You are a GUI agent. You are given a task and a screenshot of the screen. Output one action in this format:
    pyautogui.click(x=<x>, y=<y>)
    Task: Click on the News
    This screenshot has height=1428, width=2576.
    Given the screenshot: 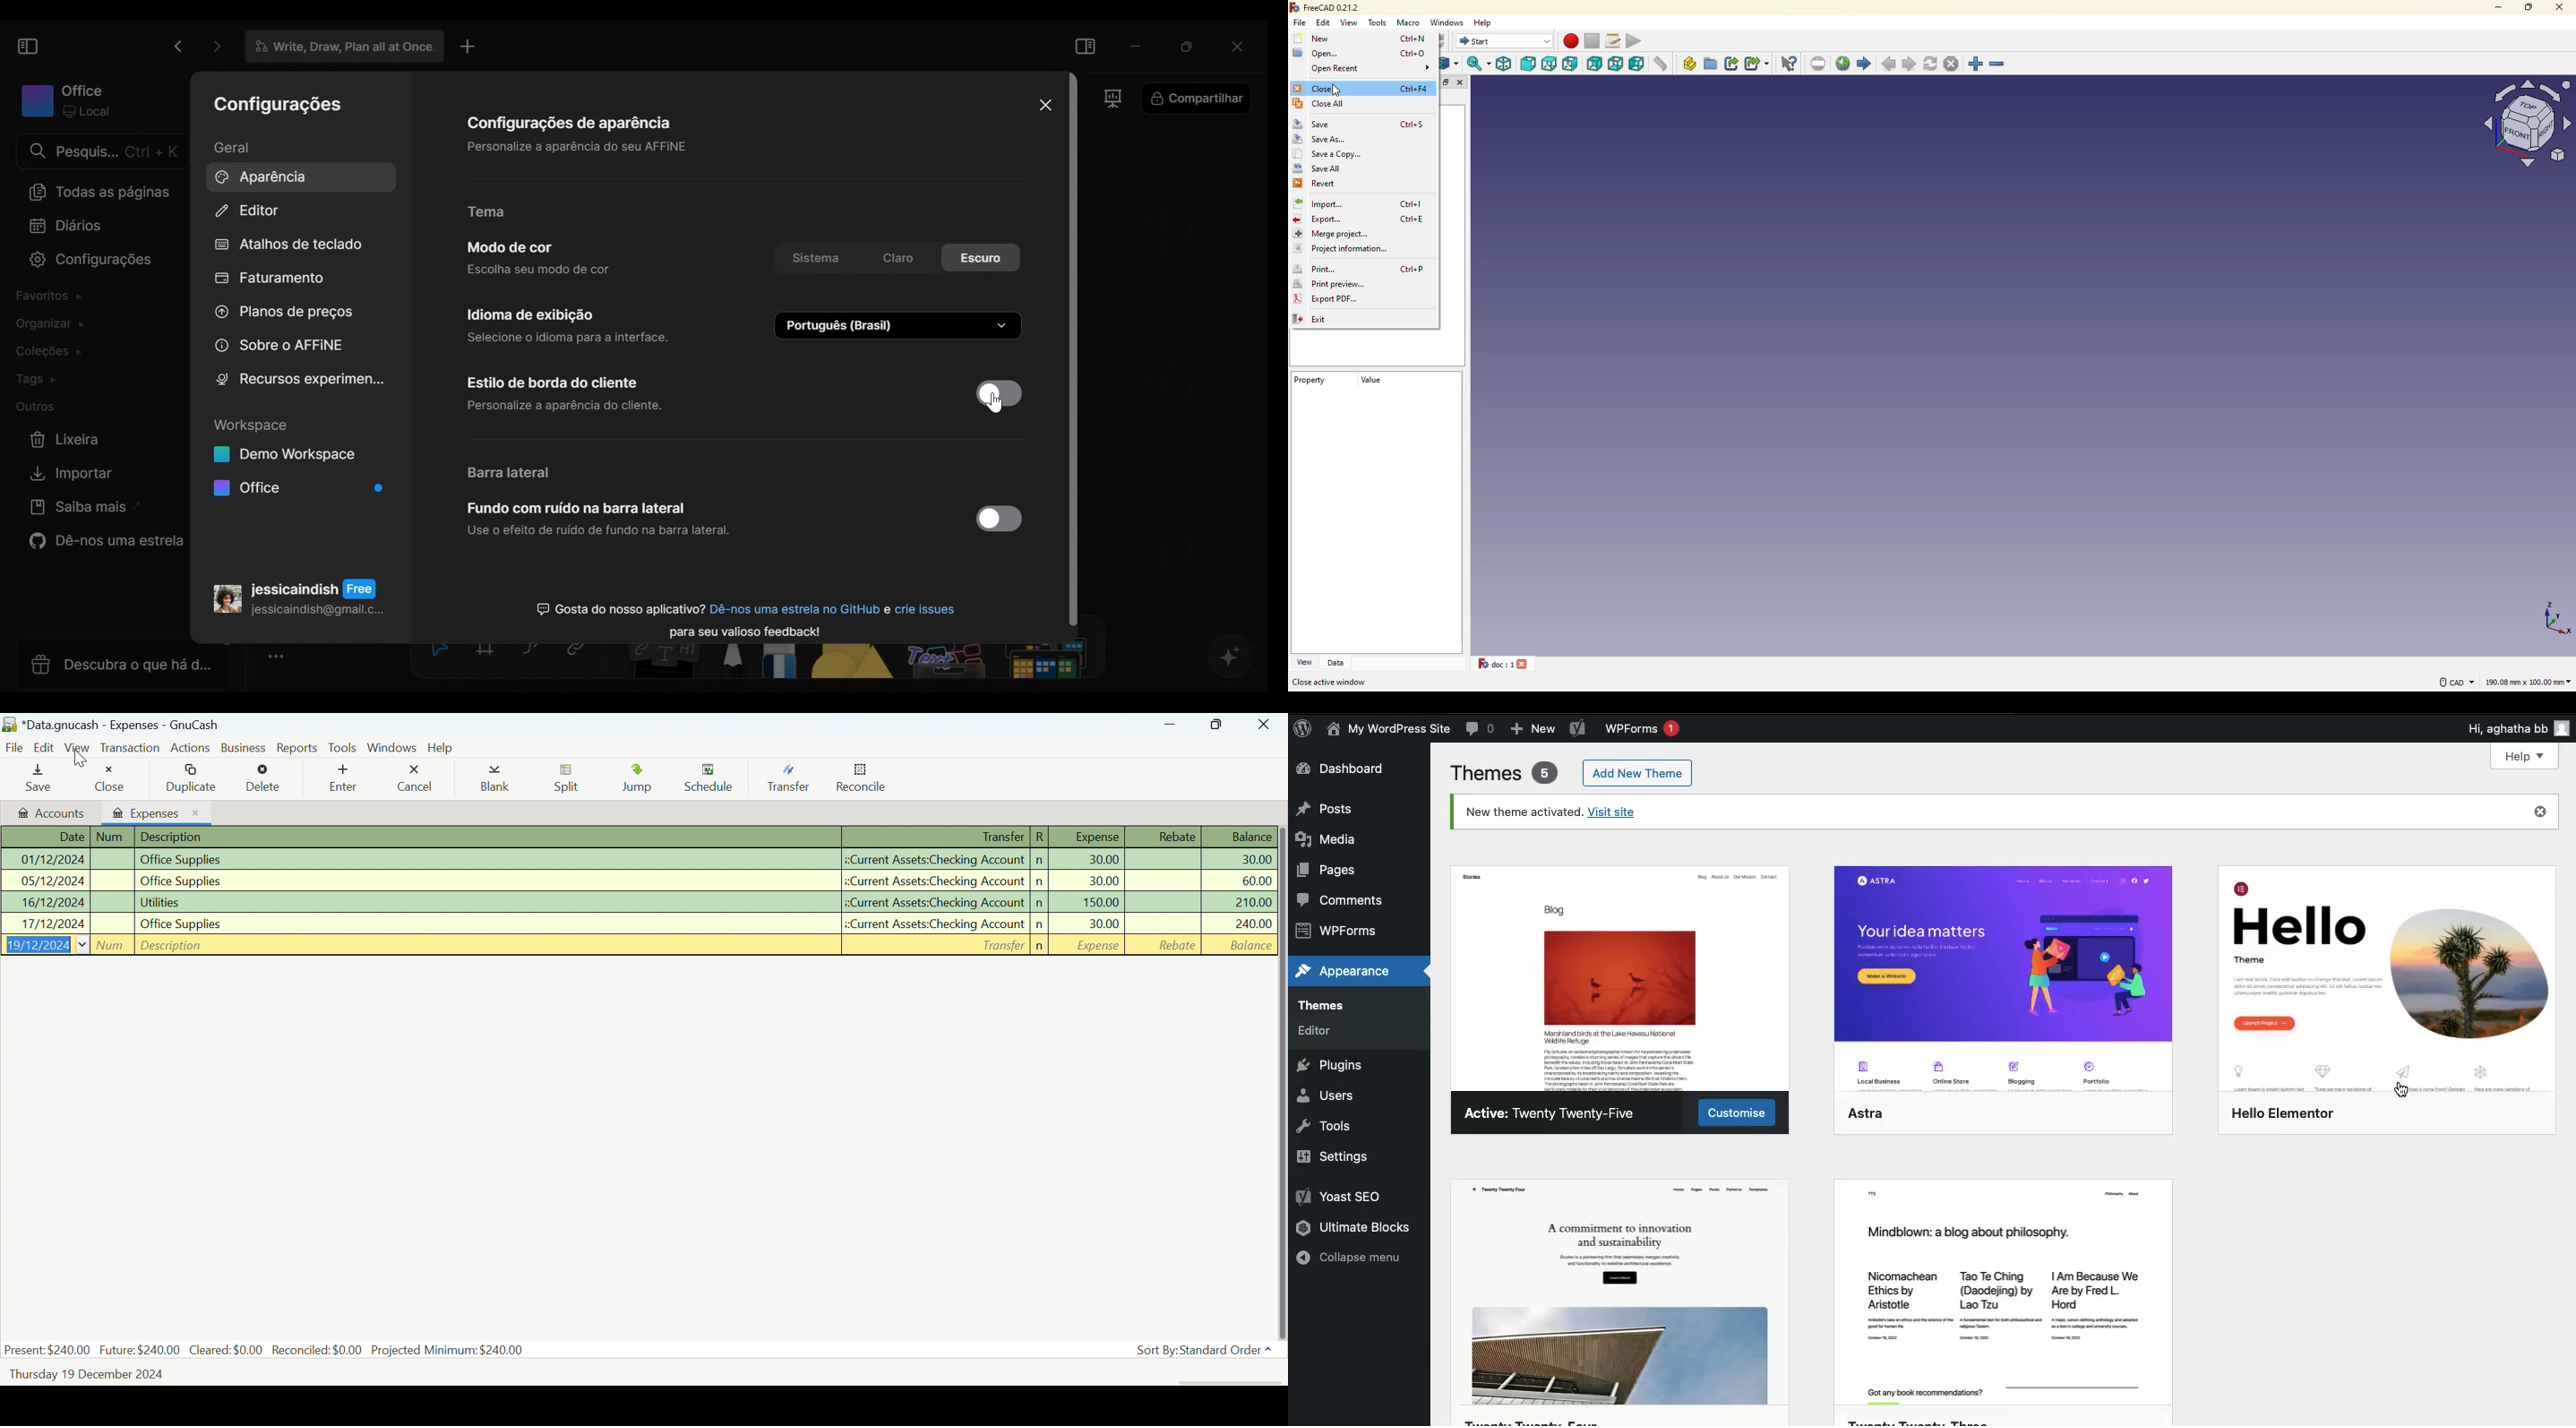 What is the action you would take?
    pyautogui.click(x=1391, y=728)
    